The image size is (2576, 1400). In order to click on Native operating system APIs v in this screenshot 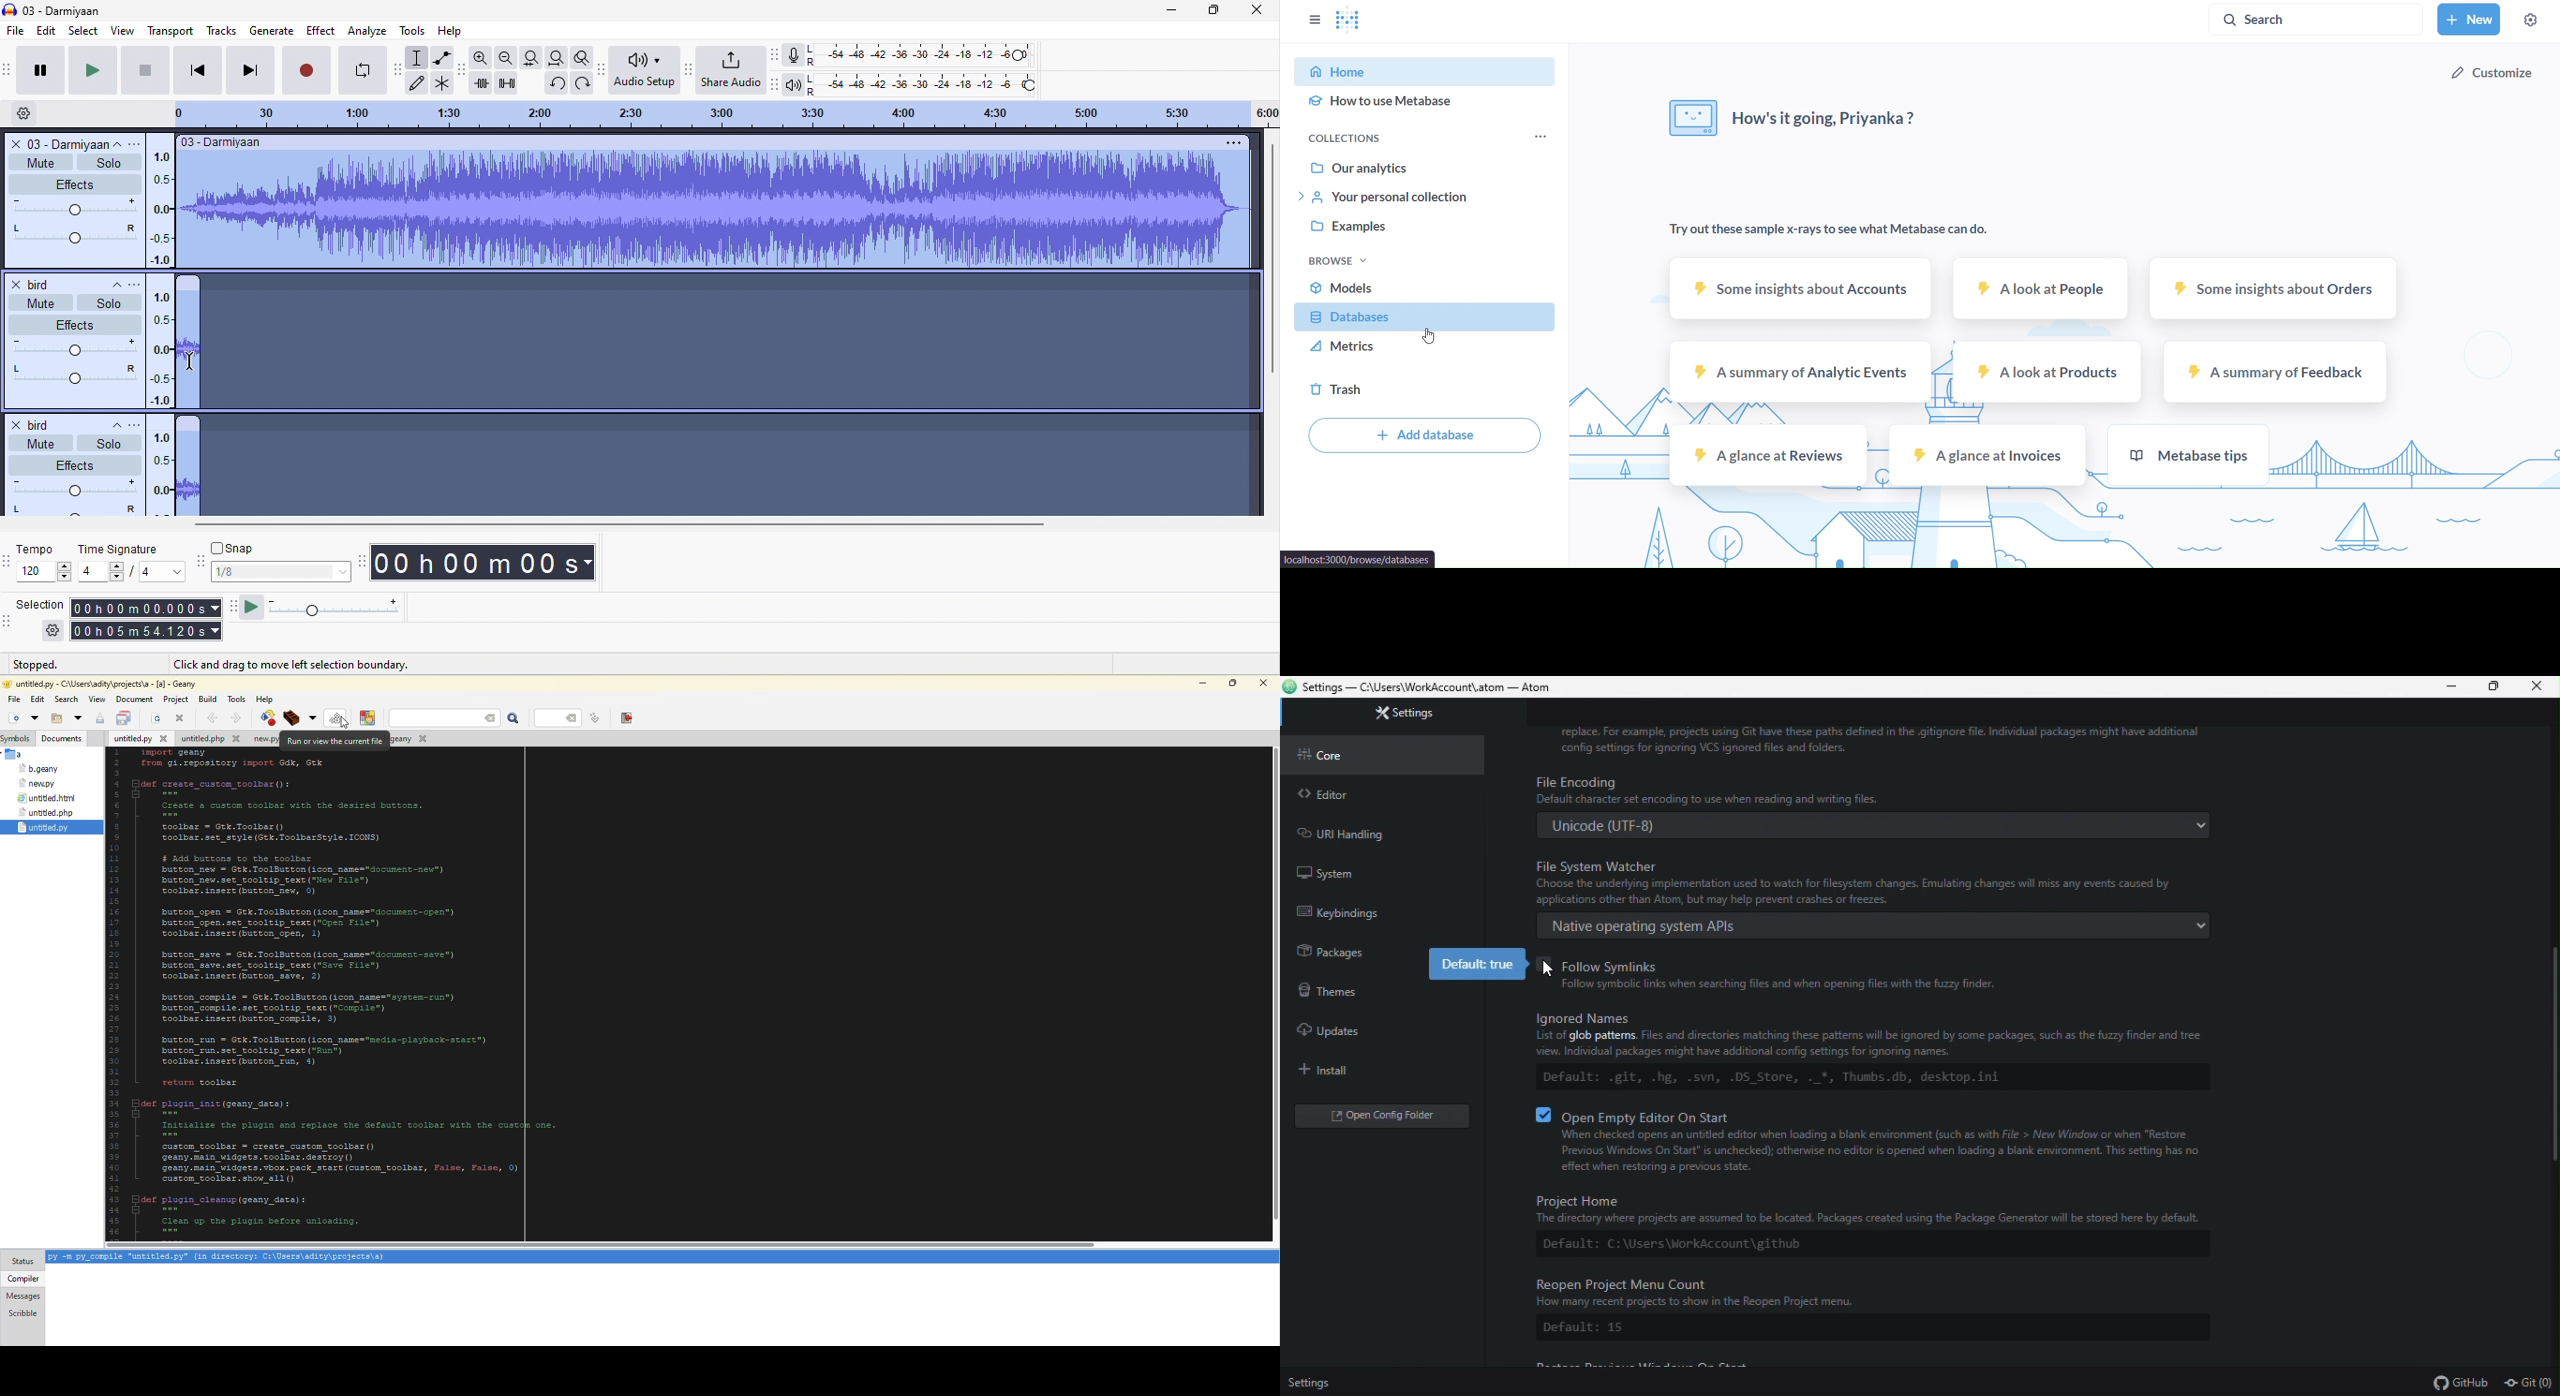, I will do `click(1877, 925)`.